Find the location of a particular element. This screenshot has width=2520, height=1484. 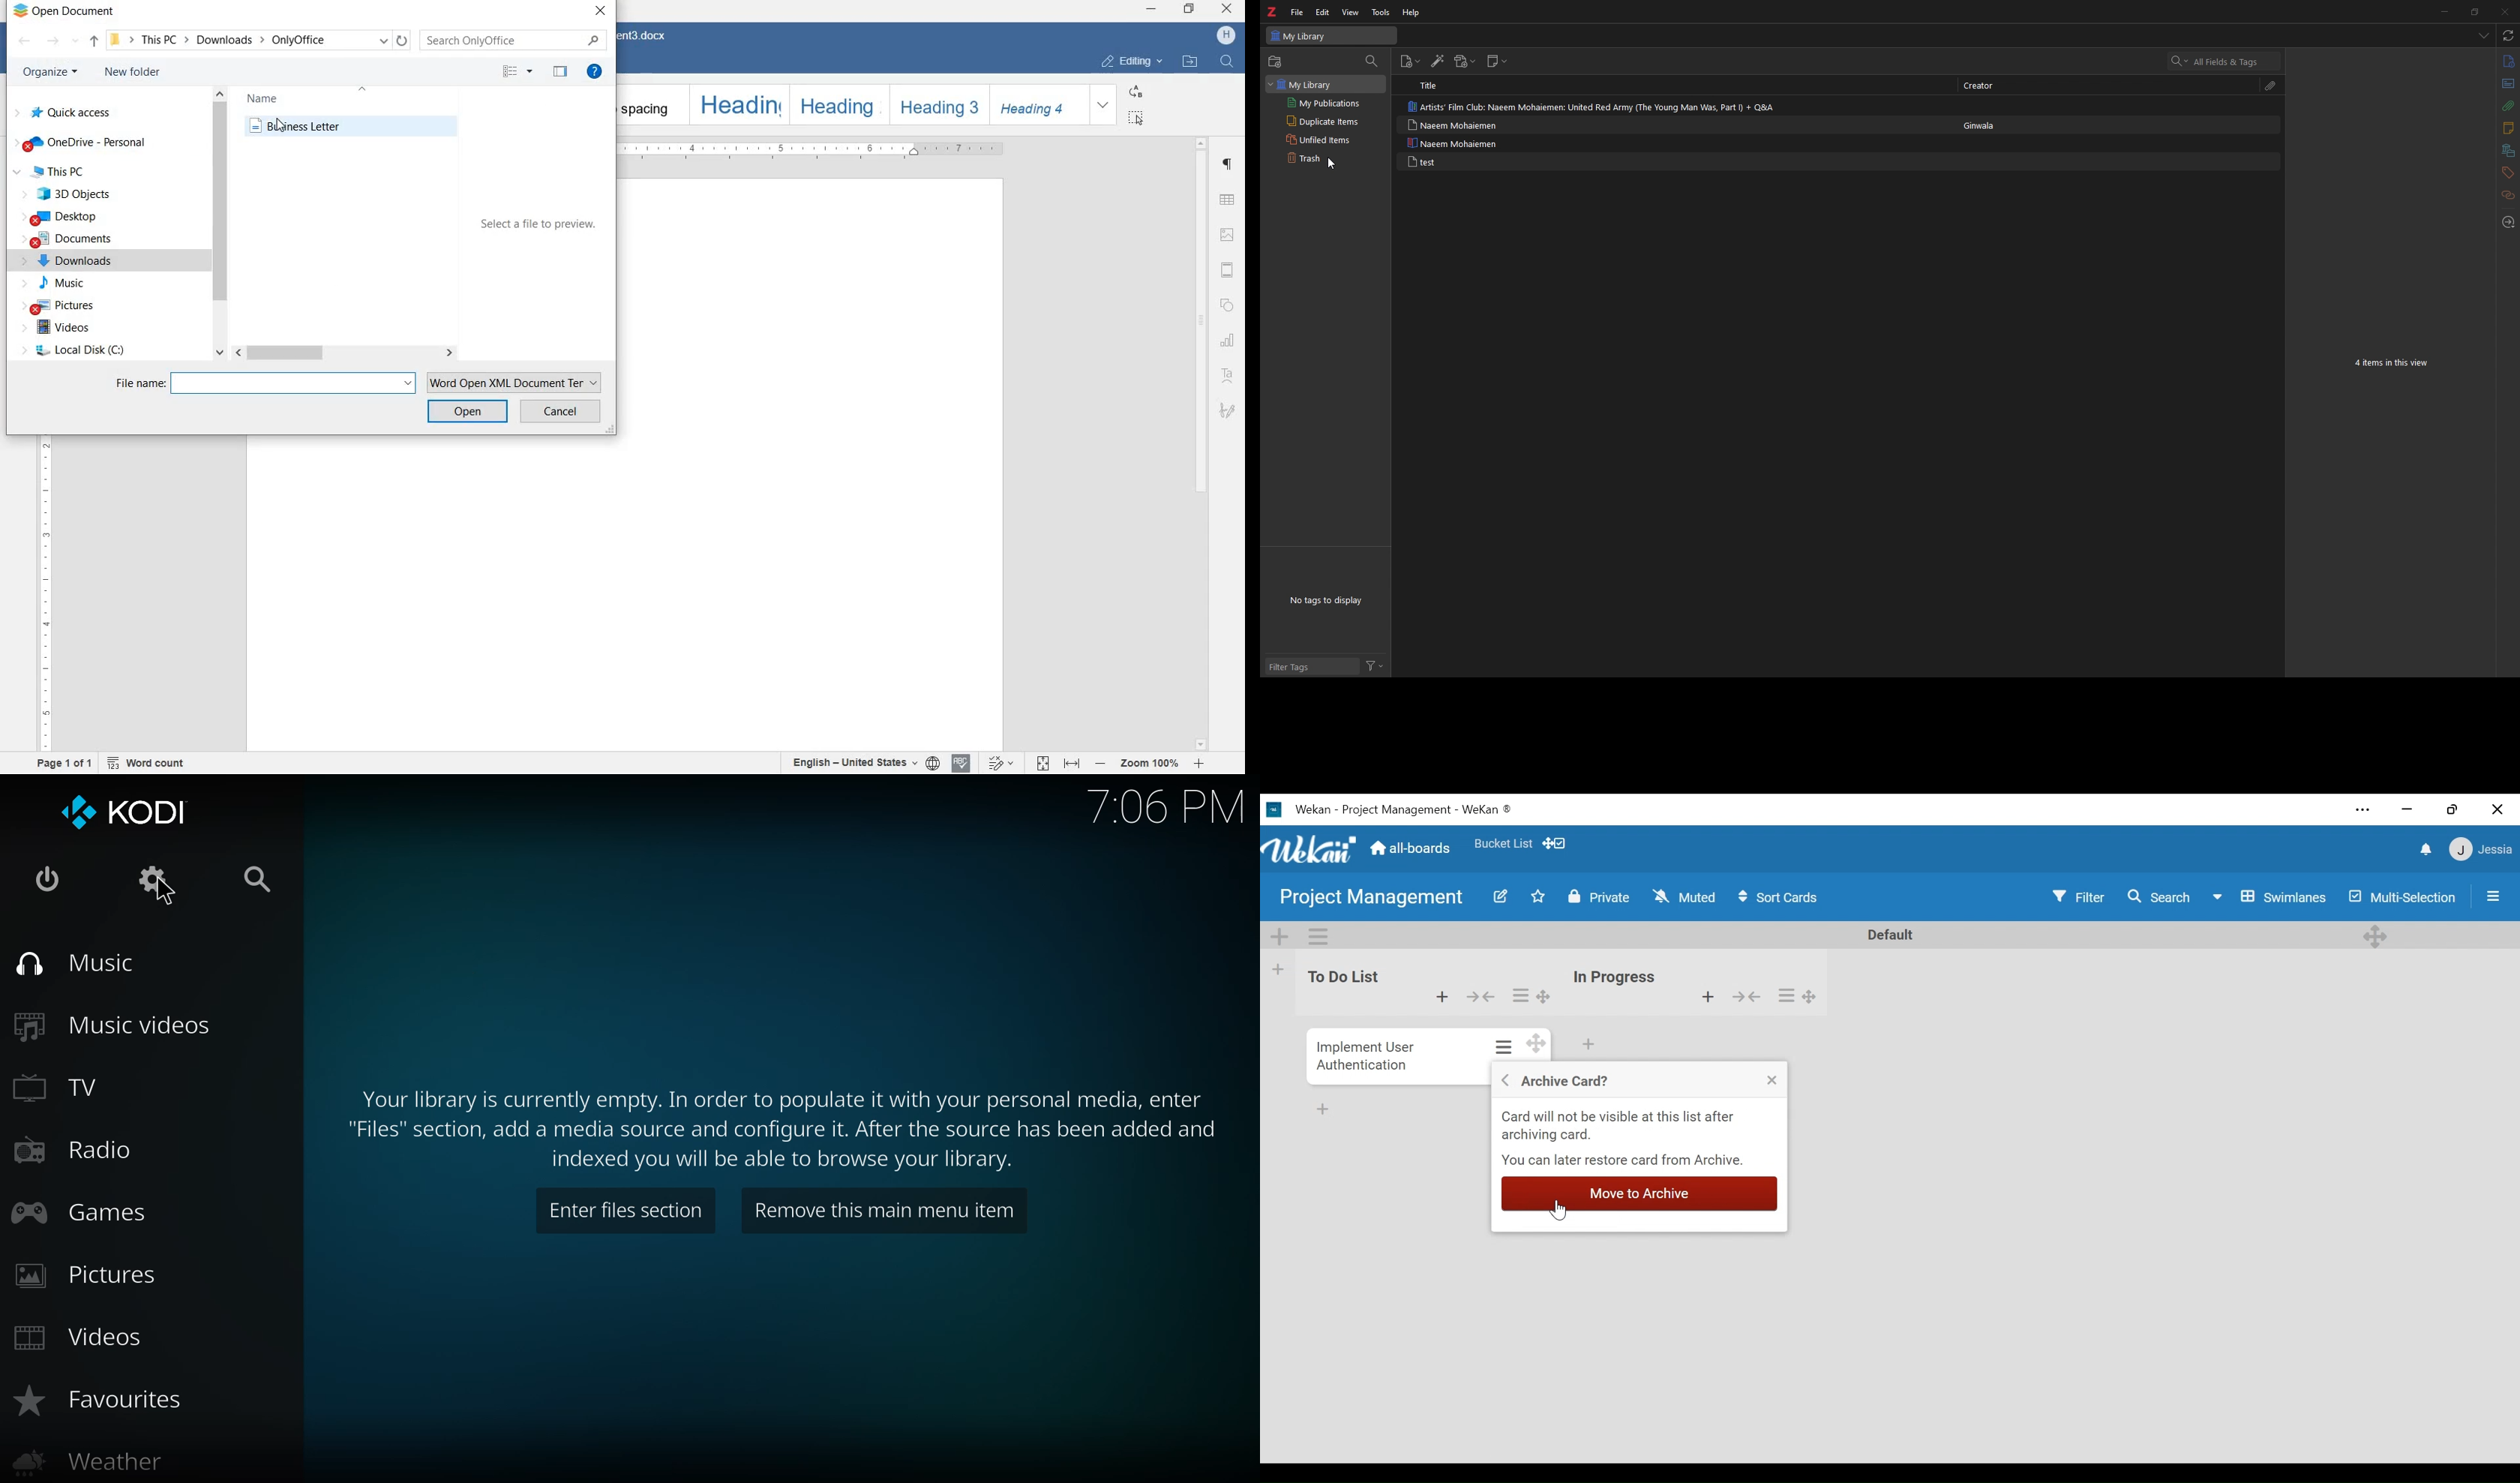

replace is located at coordinates (1136, 90).